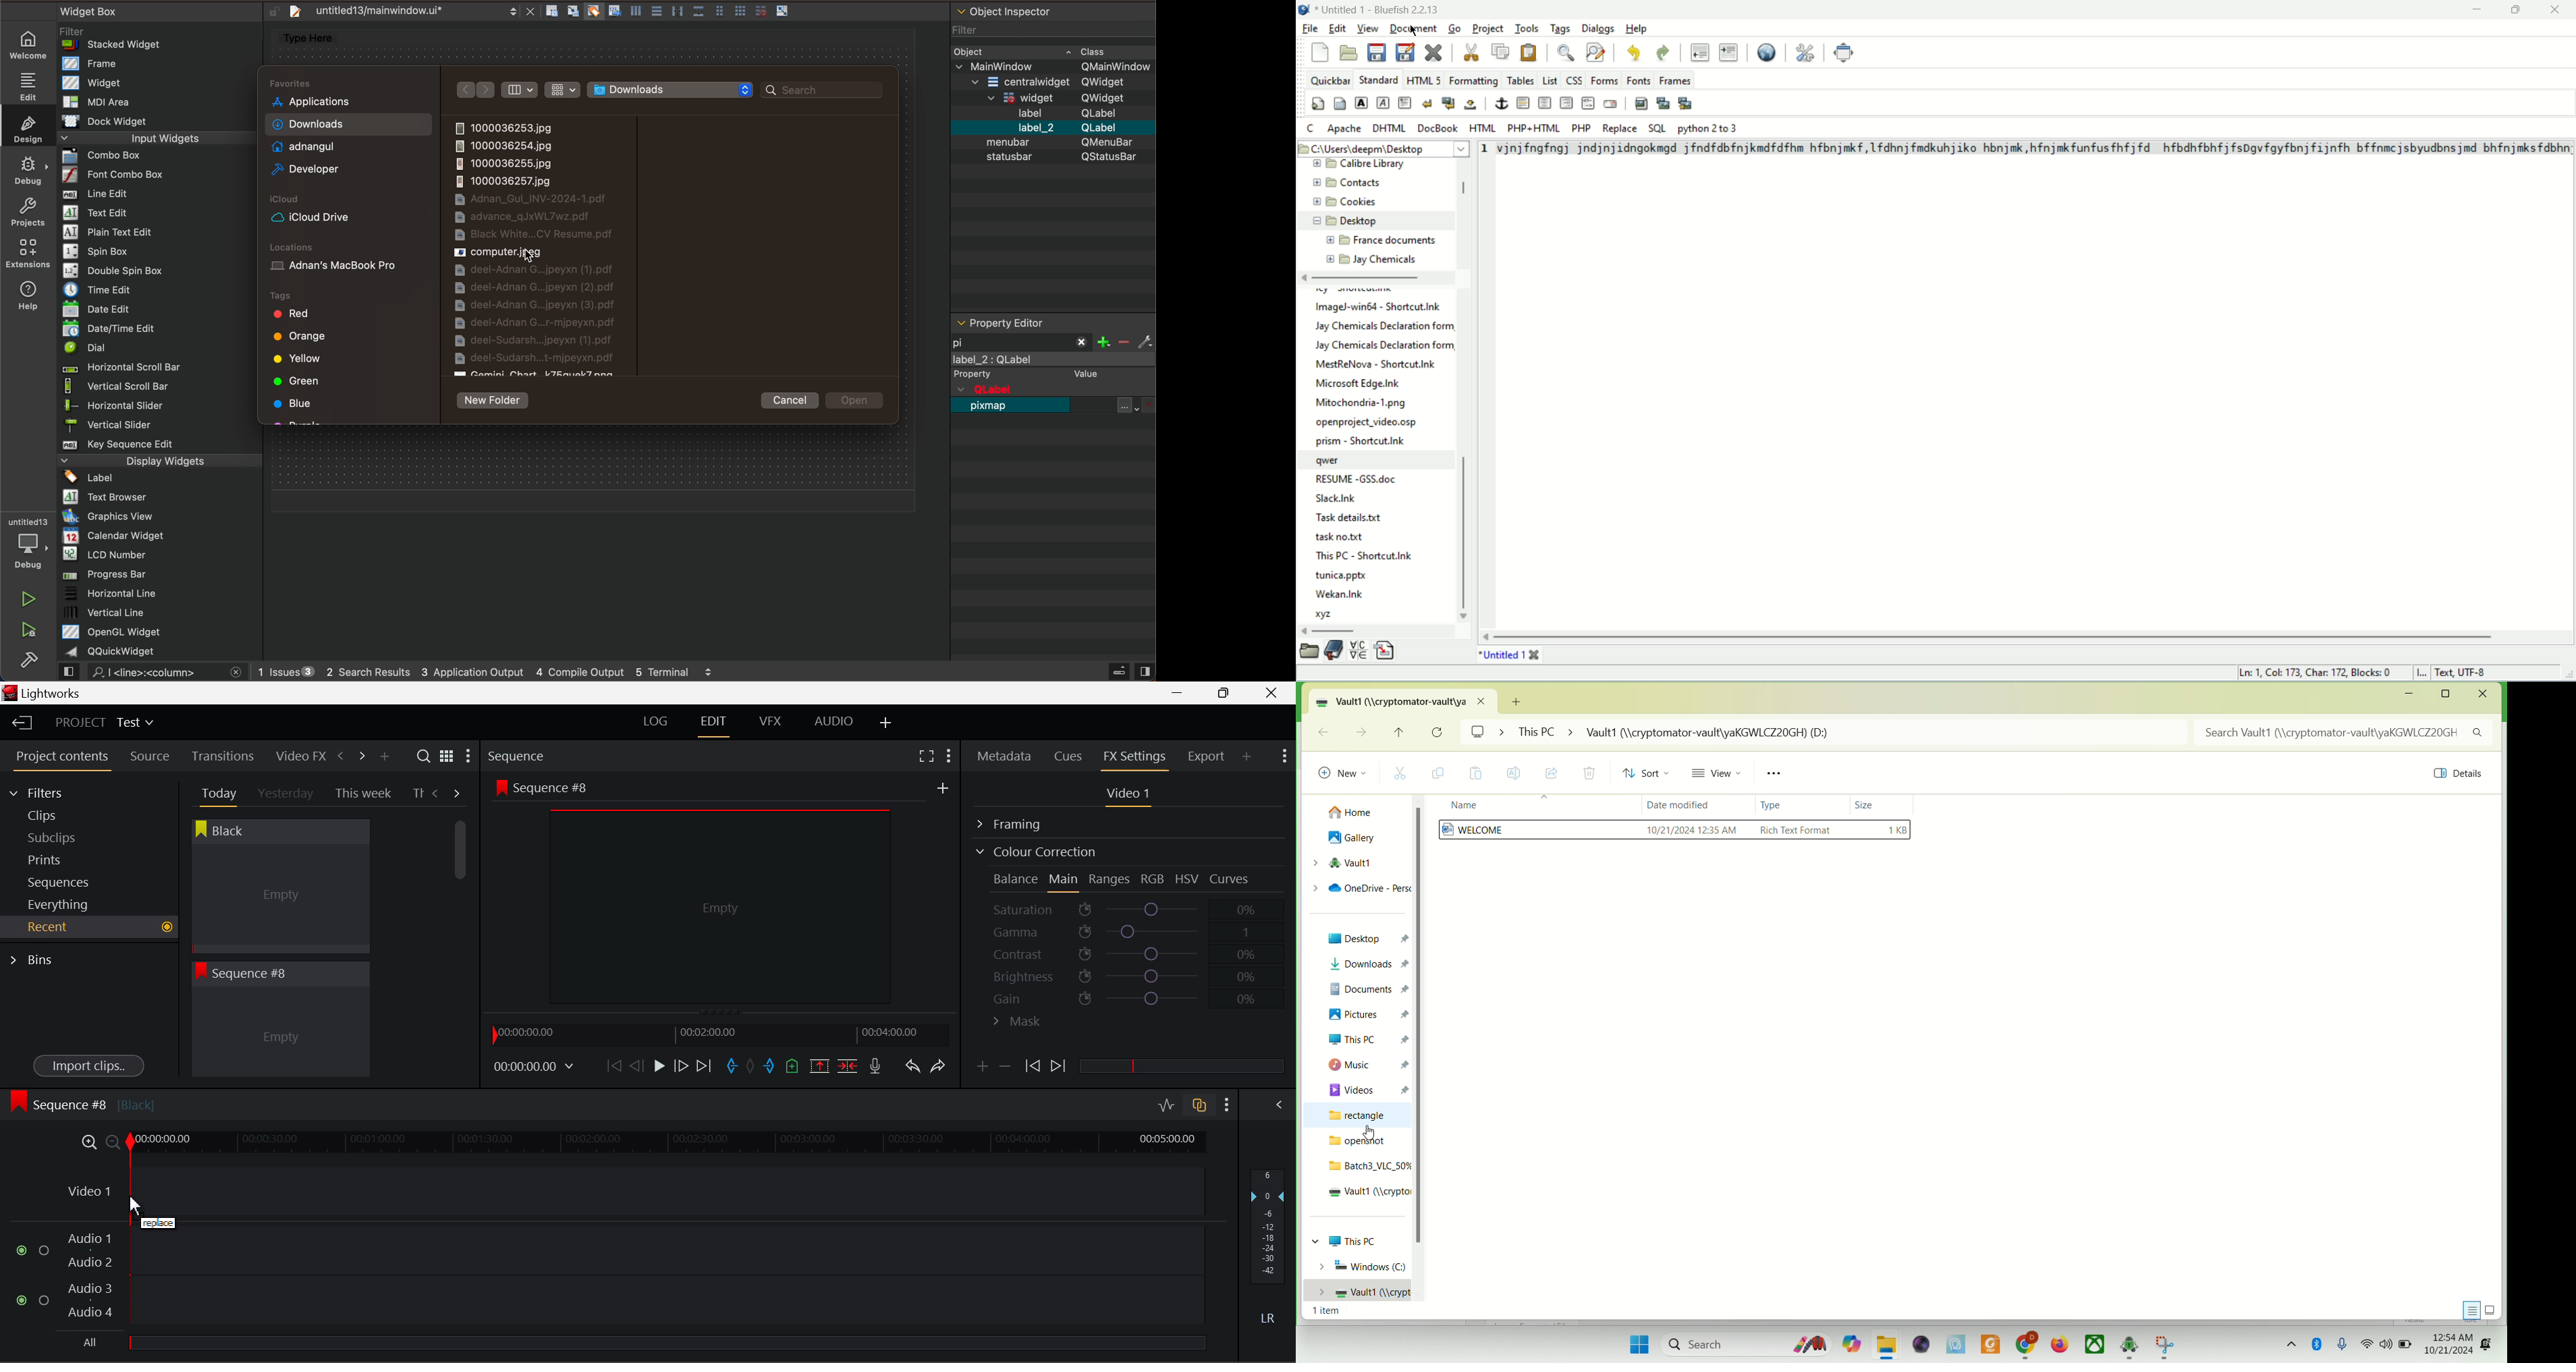 This screenshot has width=2576, height=1372. What do you see at coordinates (1598, 28) in the screenshot?
I see `dialogs` at bounding box center [1598, 28].